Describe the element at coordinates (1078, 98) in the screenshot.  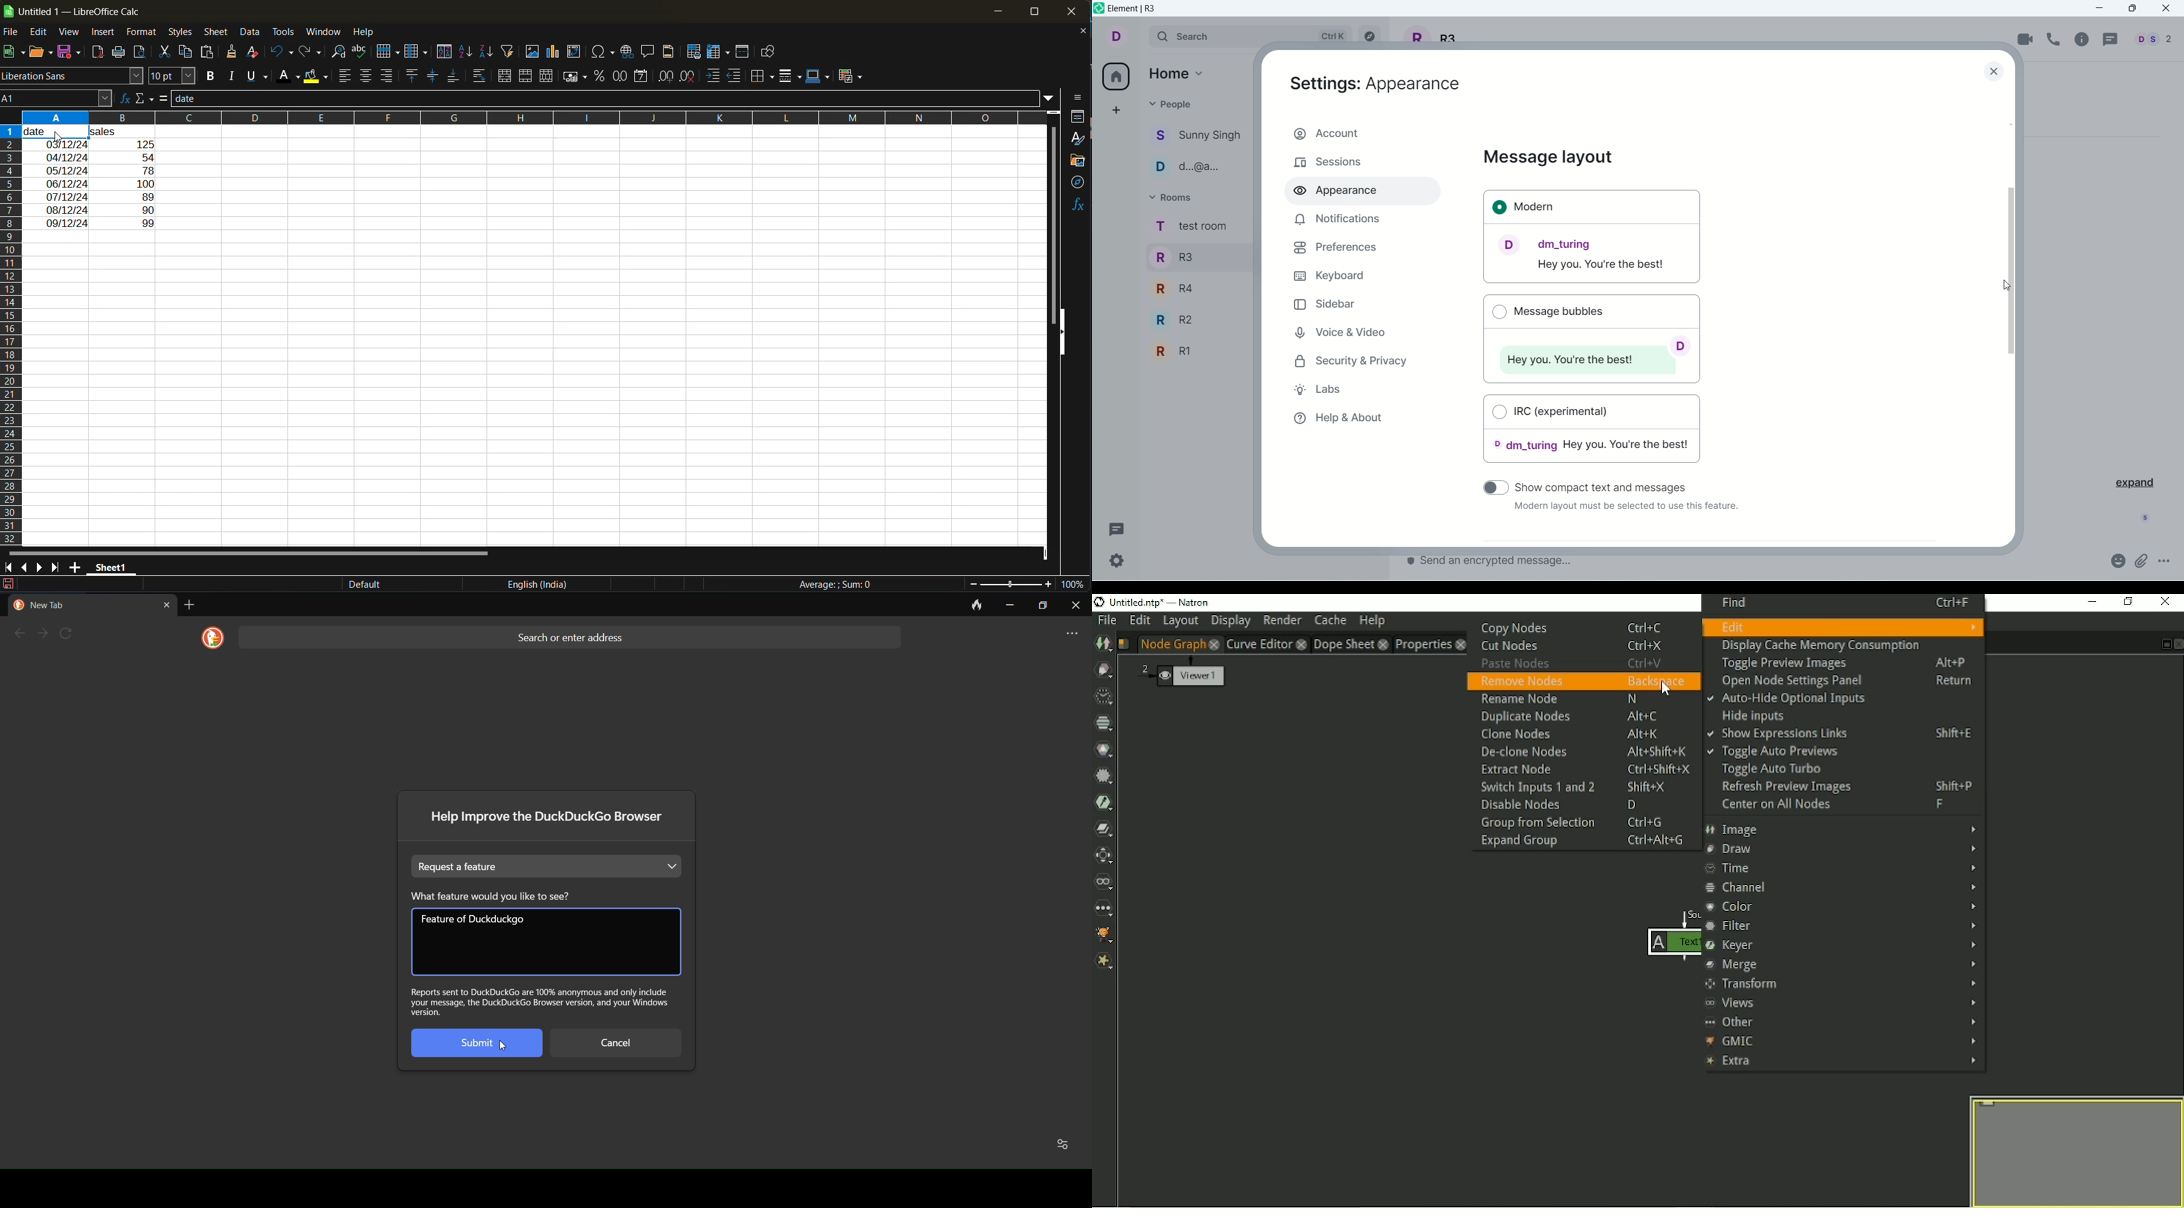
I see `side bar settings` at that location.